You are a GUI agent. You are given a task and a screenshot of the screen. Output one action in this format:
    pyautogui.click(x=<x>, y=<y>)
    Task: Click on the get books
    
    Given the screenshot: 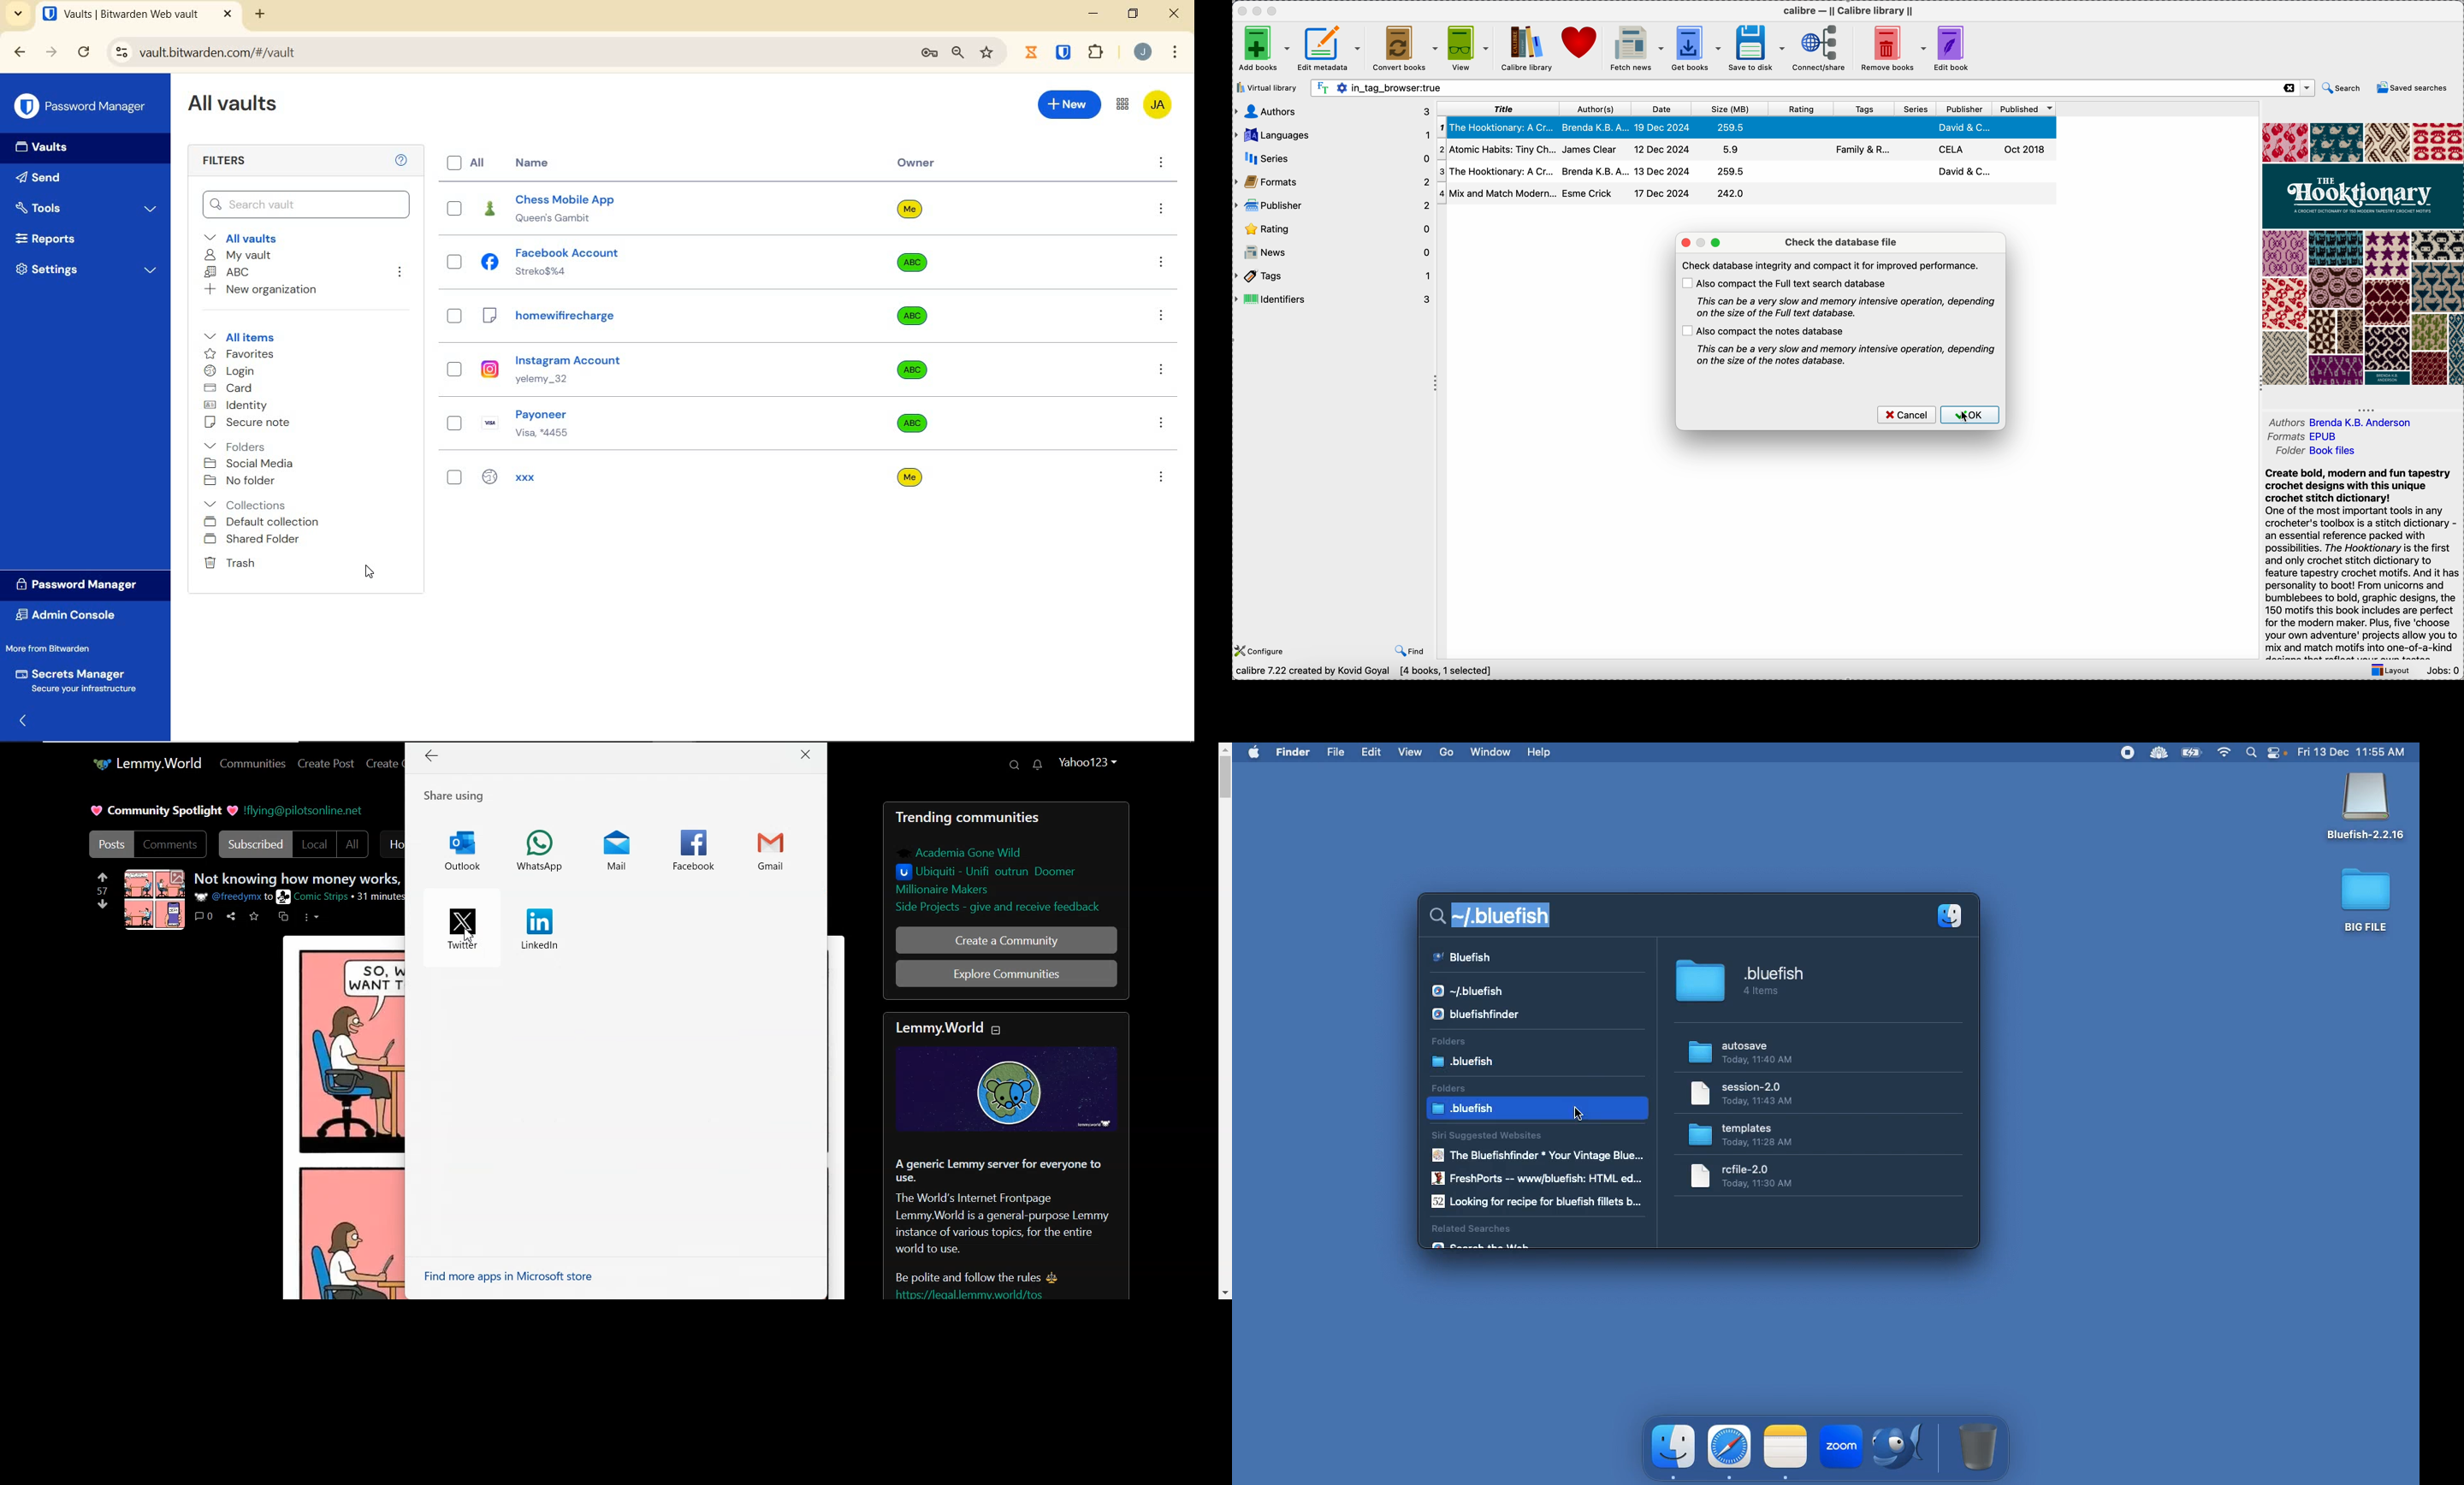 What is the action you would take?
    pyautogui.click(x=1697, y=47)
    